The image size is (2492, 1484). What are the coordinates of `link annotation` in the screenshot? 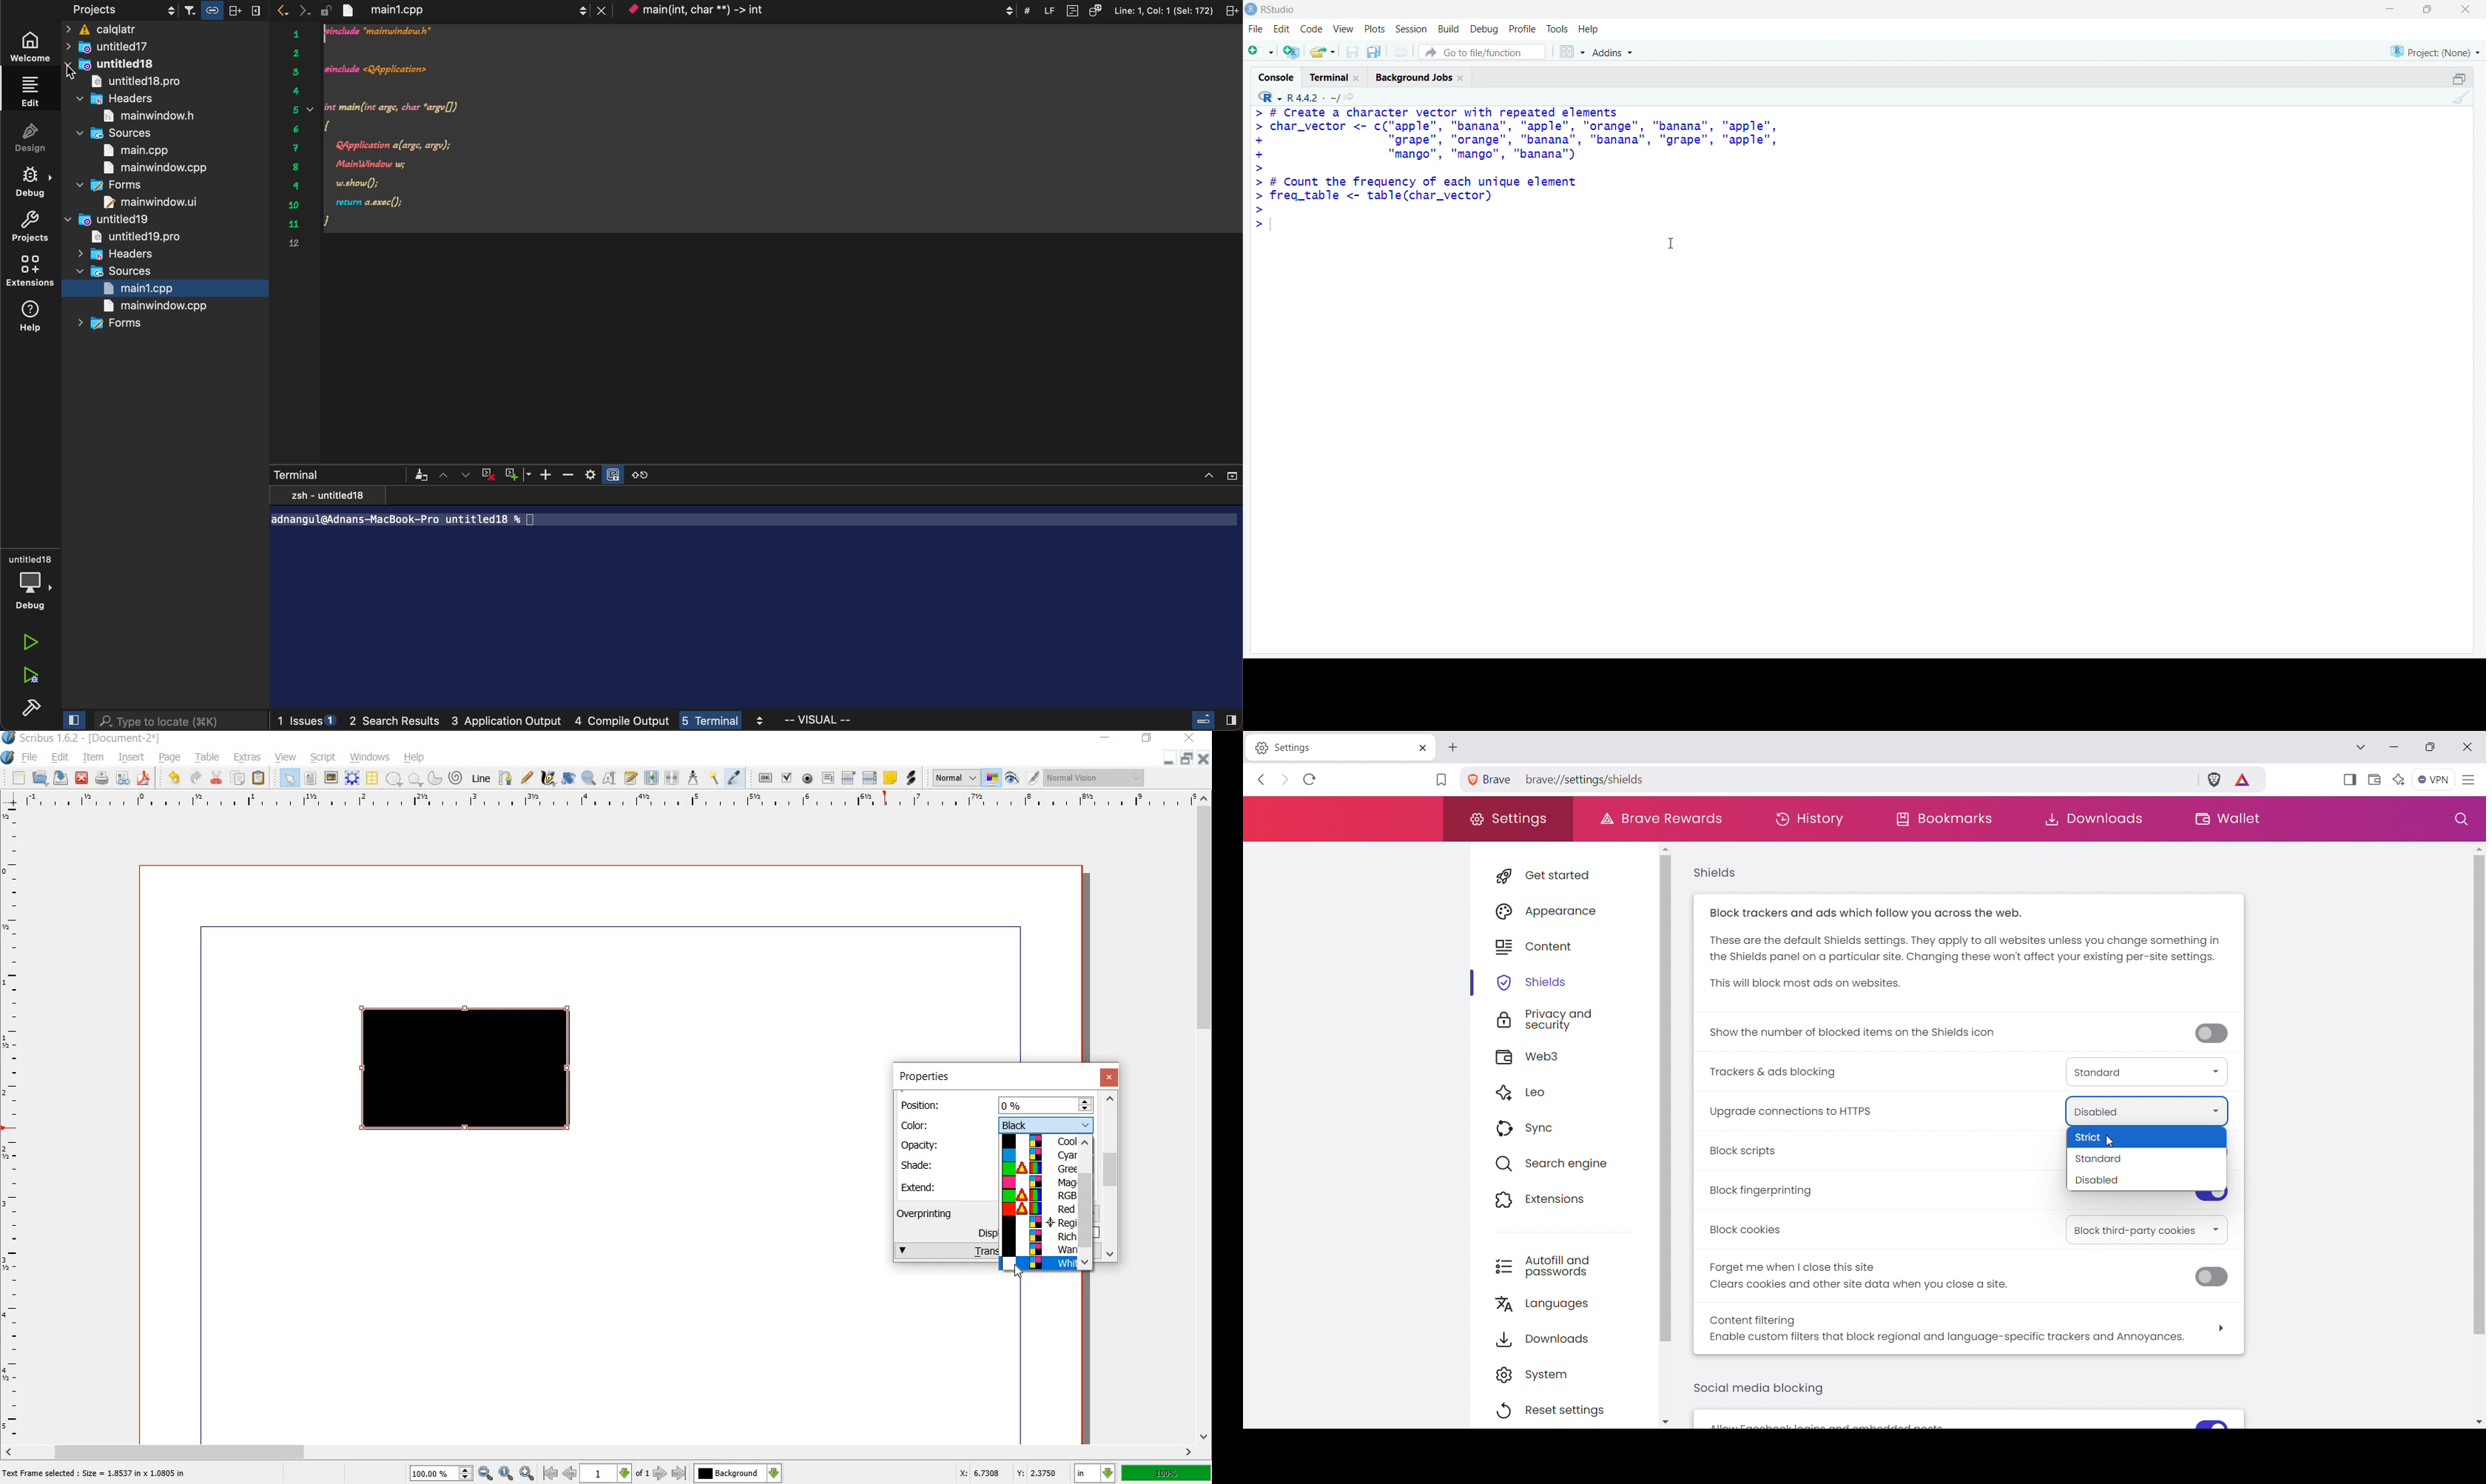 It's located at (910, 779).